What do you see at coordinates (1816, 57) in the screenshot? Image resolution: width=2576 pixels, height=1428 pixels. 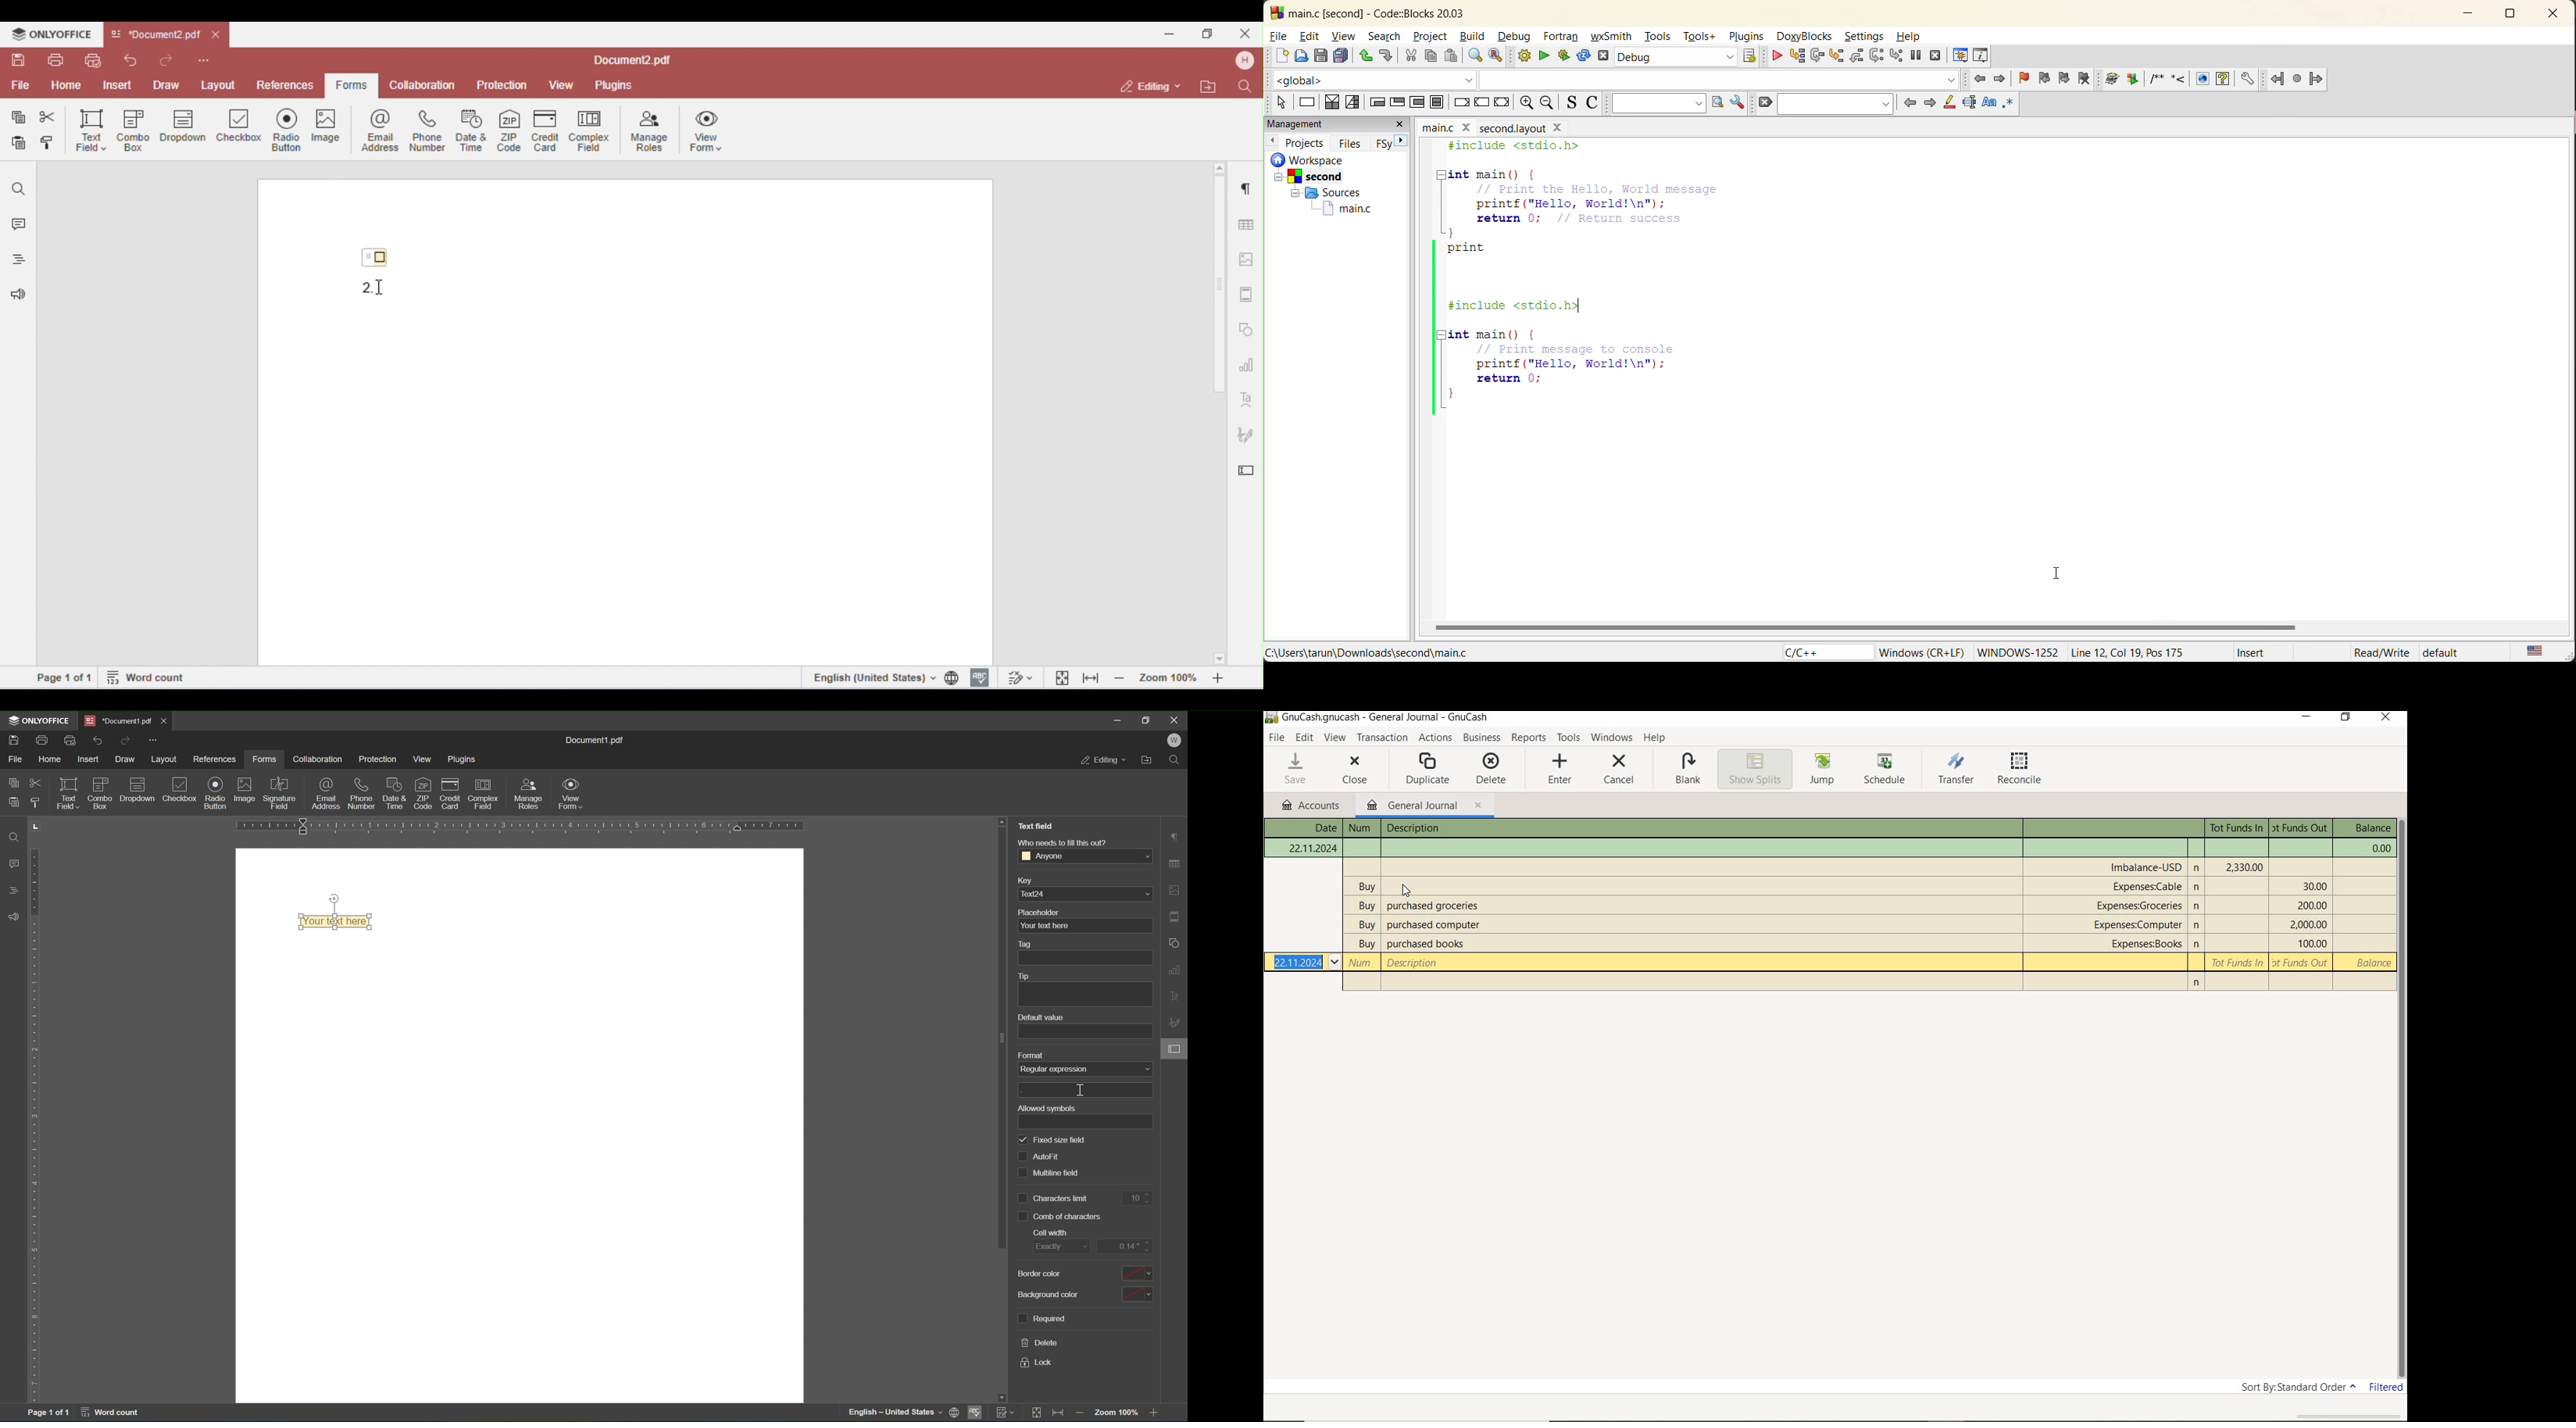 I see `next line` at bounding box center [1816, 57].